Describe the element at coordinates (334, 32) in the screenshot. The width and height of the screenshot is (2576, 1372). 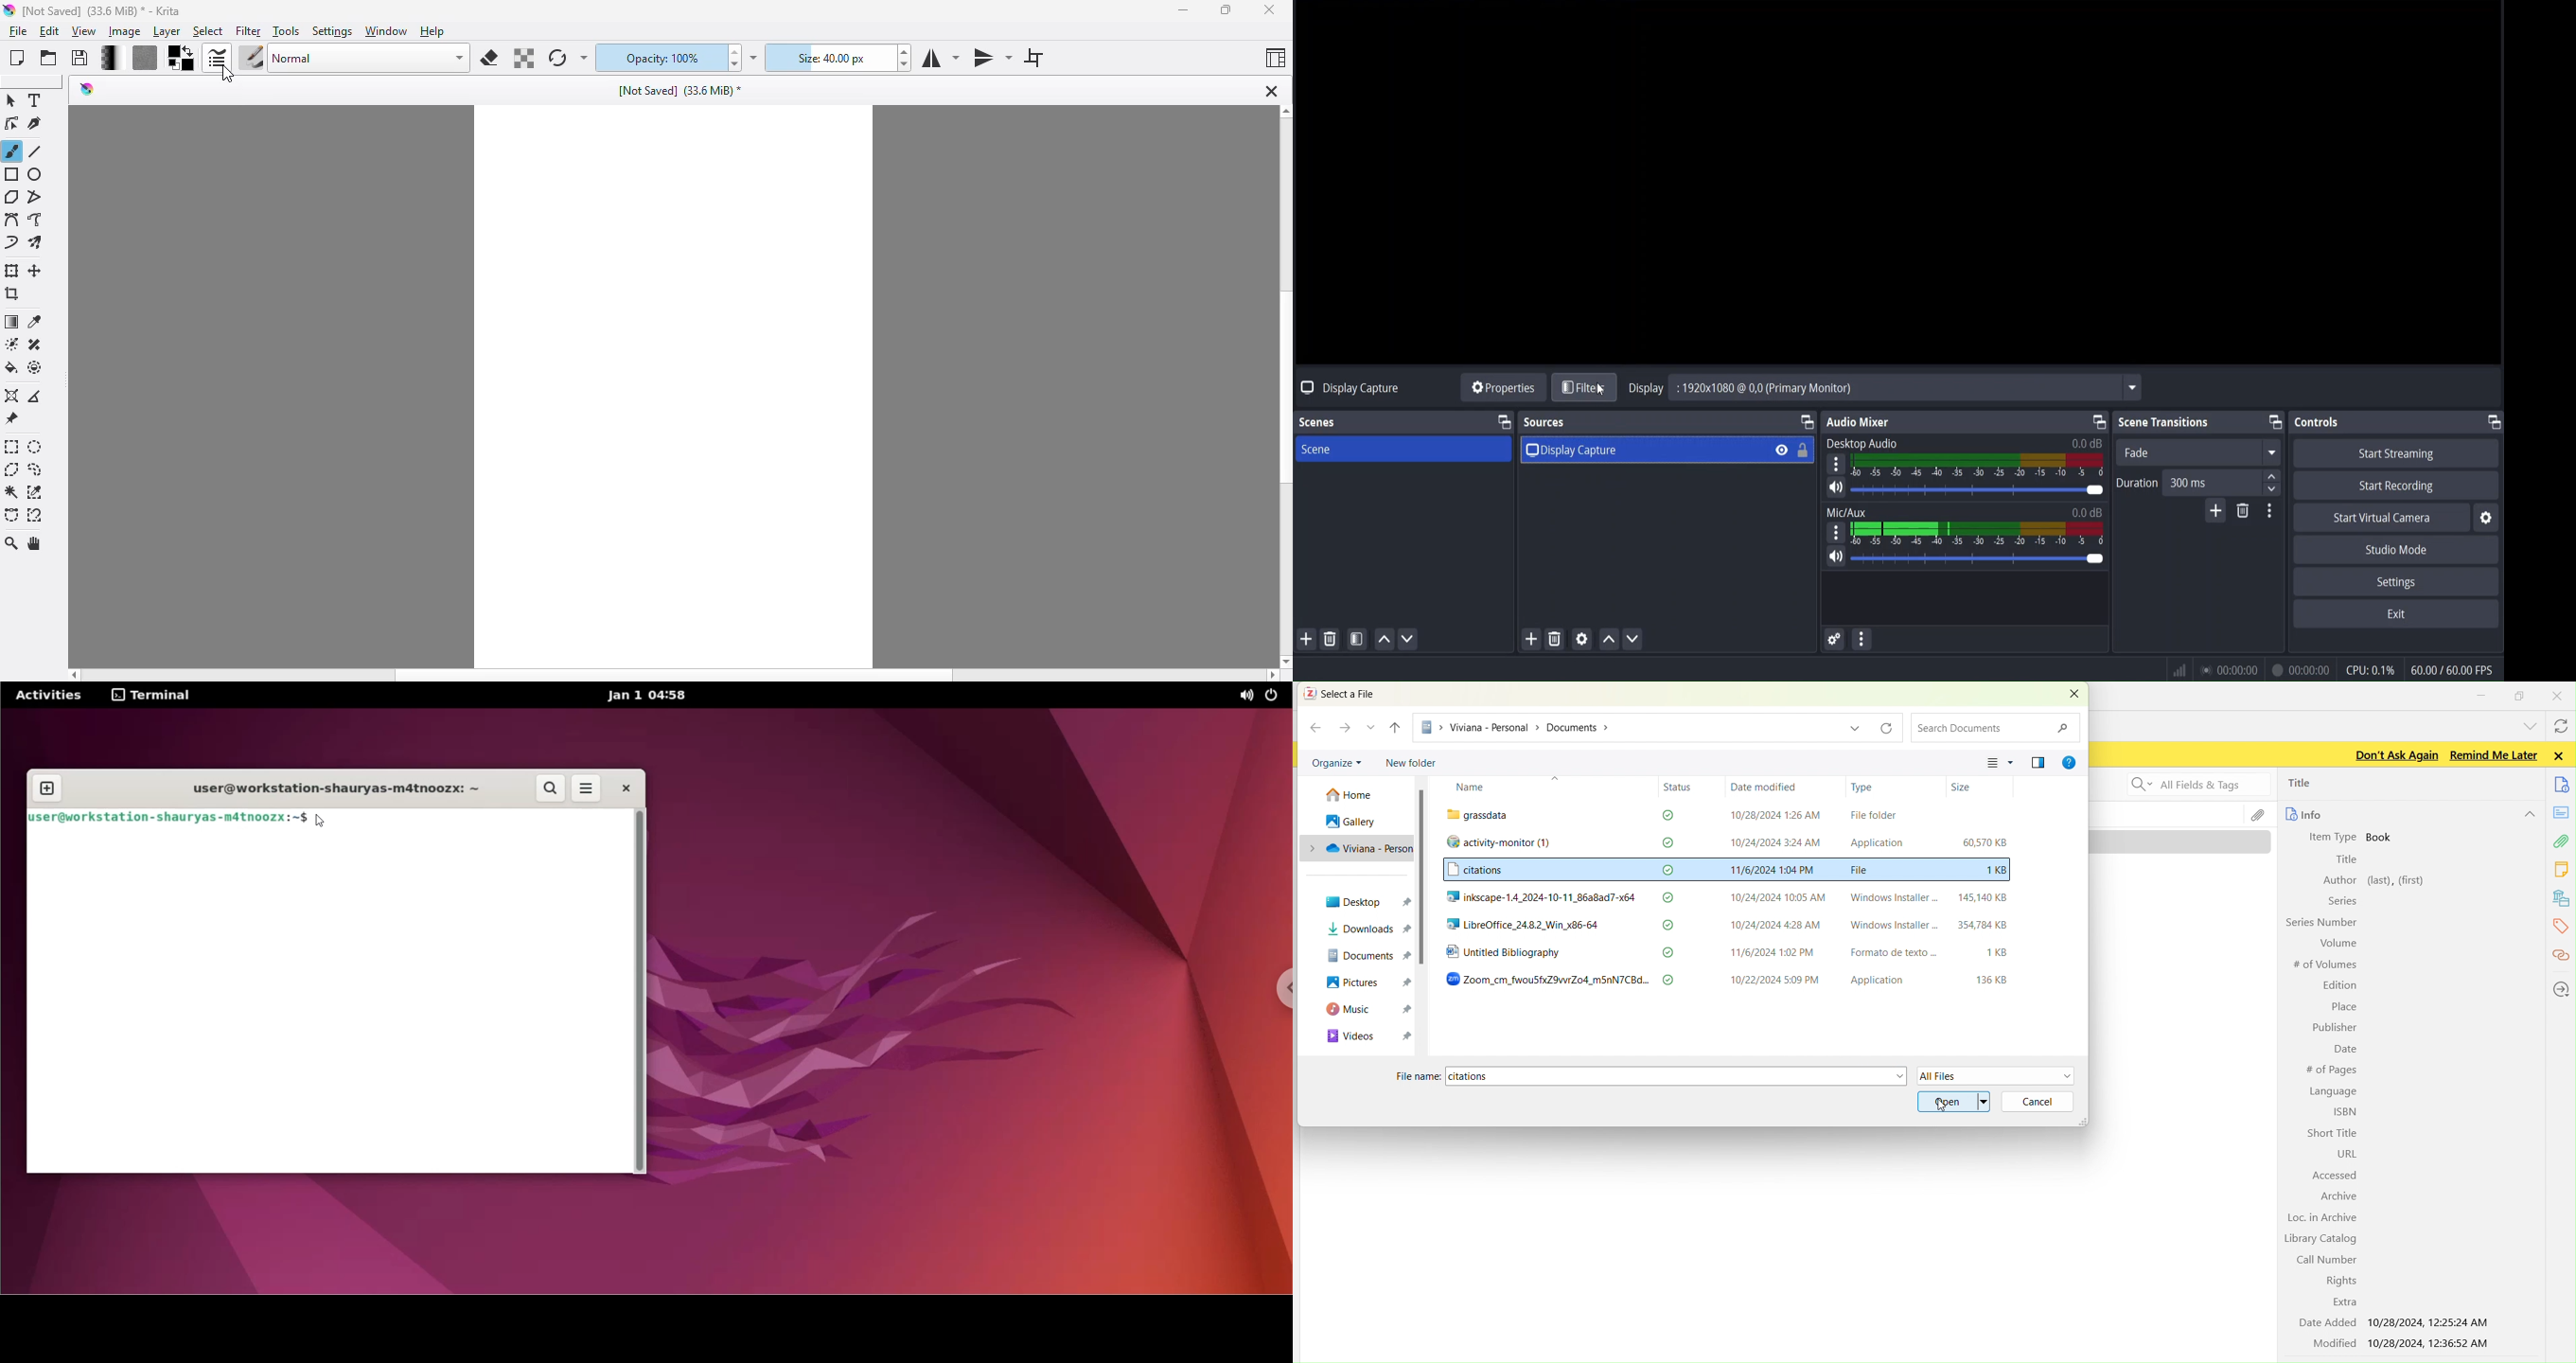
I see `settings` at that location.